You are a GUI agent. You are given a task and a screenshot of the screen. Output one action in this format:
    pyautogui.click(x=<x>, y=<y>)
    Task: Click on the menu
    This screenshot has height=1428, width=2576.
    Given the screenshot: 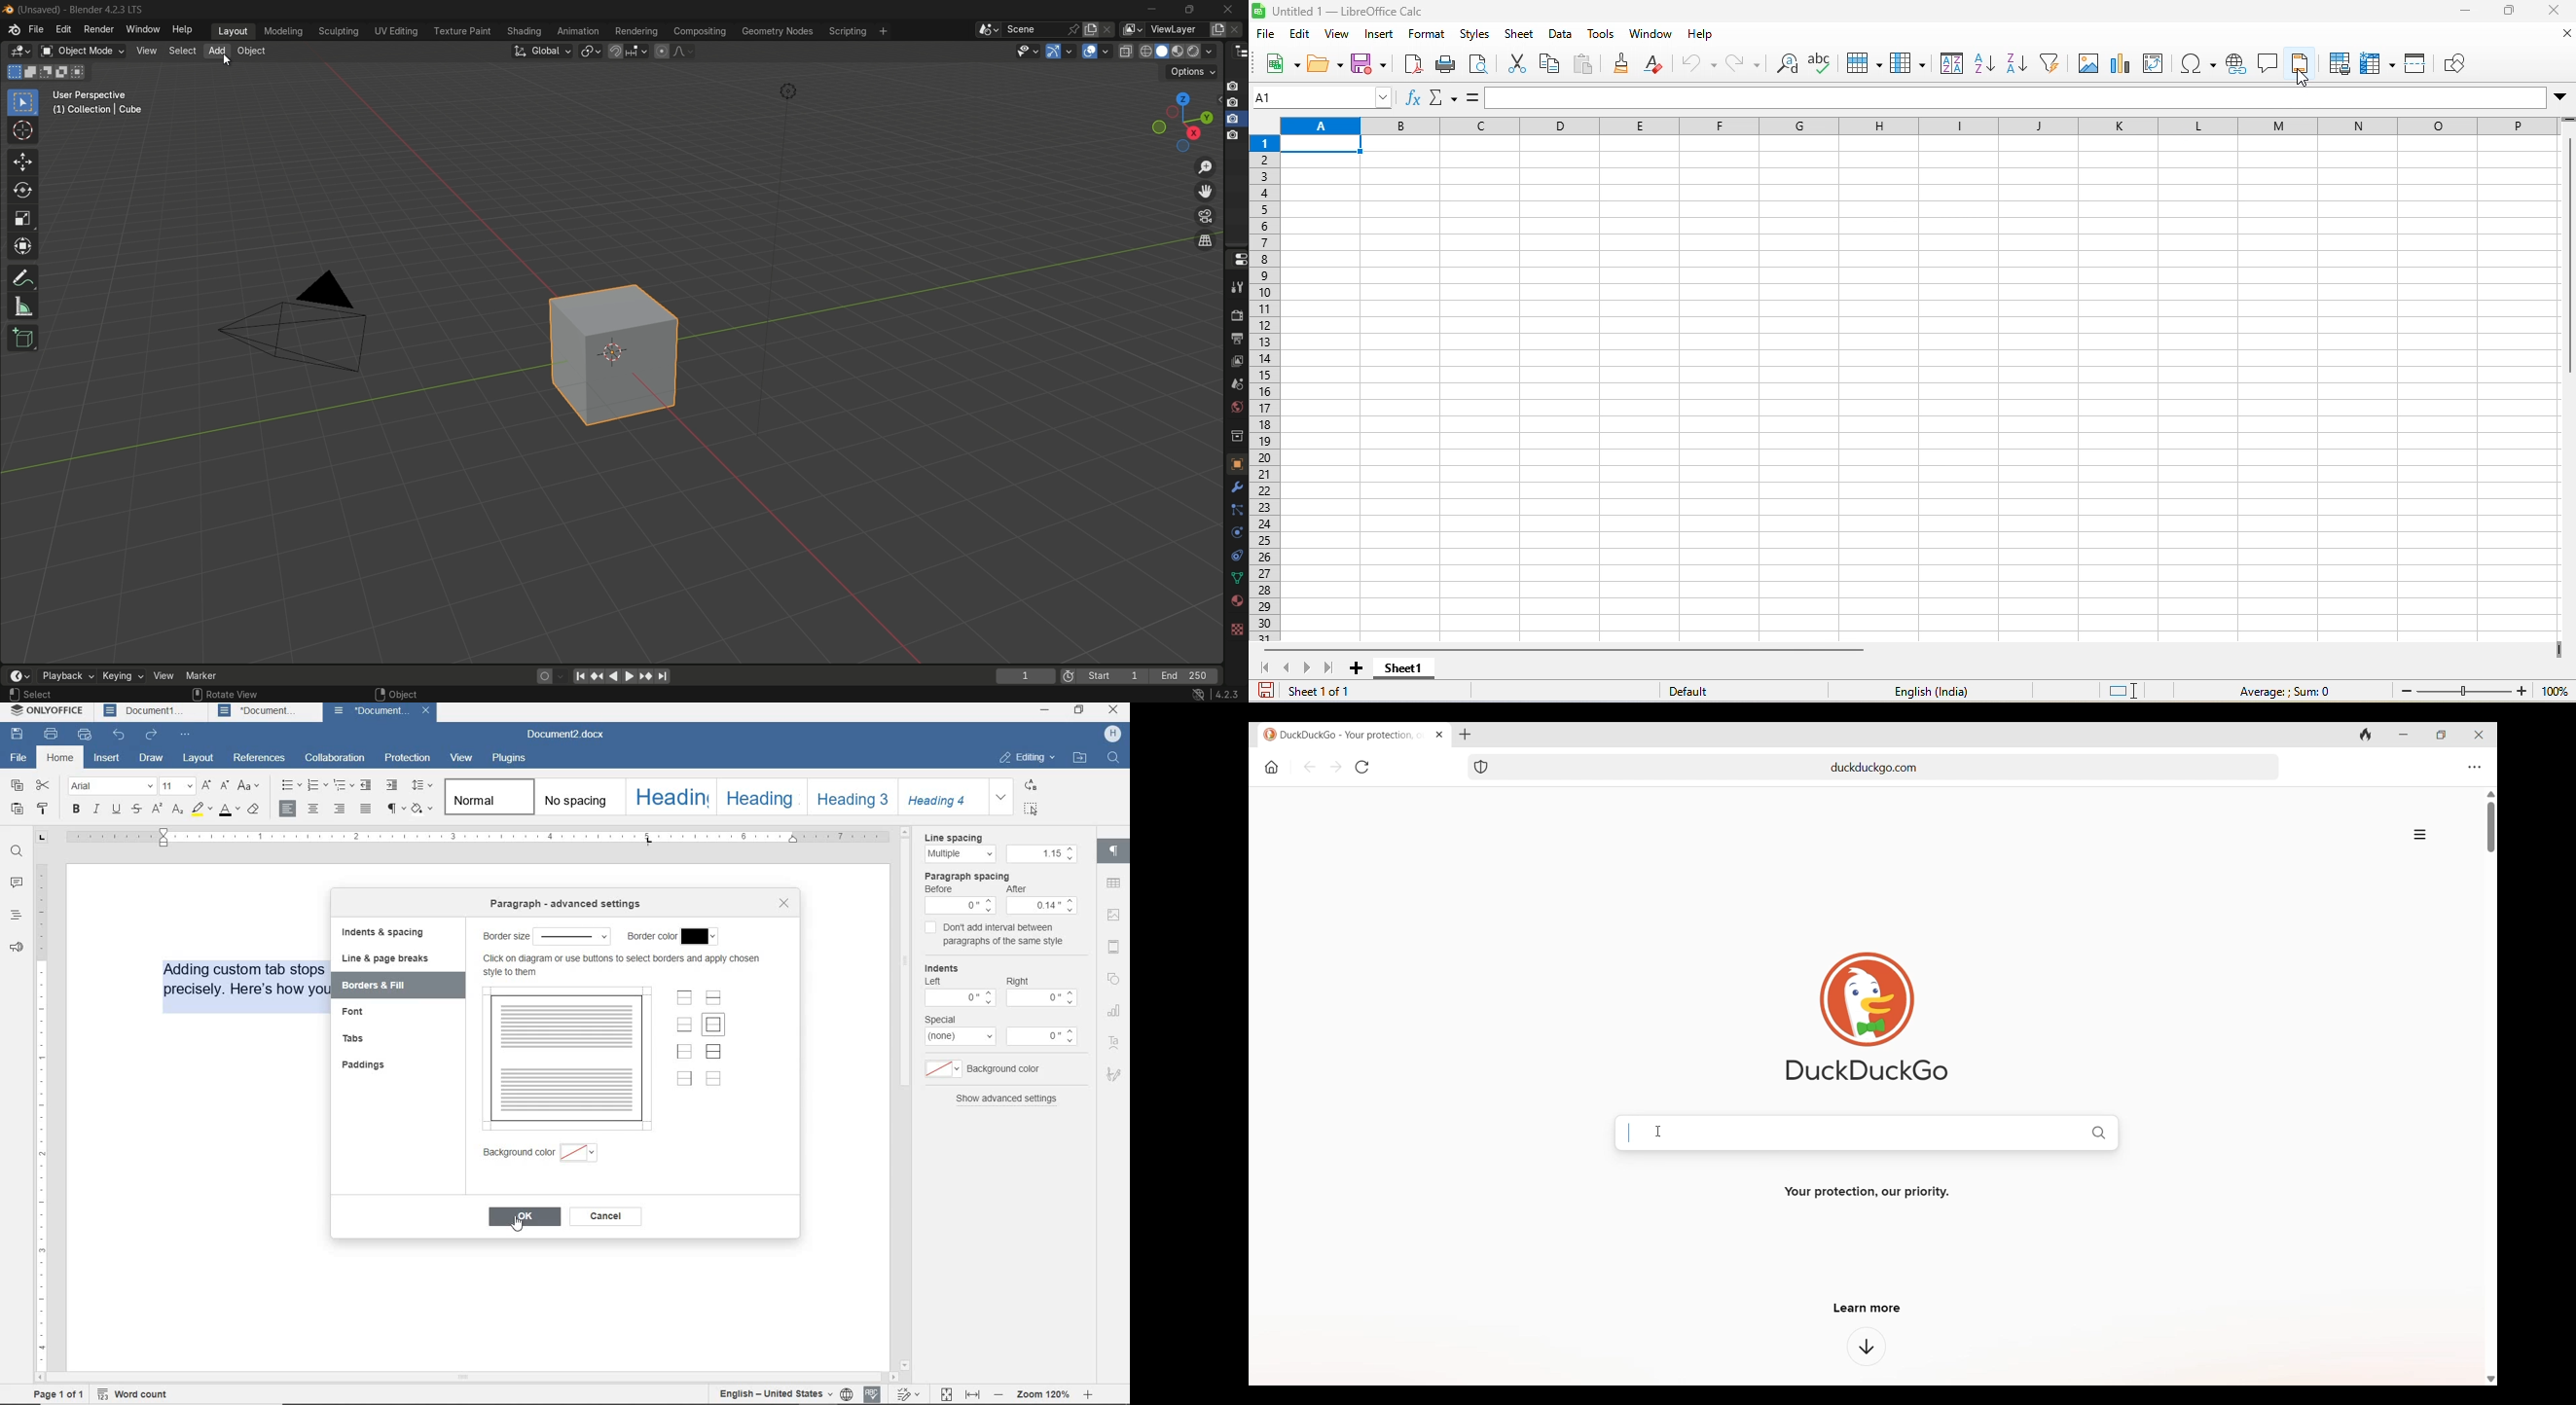 What is the action you would take?
    pyautogui.click(x=1042, y=853)
    